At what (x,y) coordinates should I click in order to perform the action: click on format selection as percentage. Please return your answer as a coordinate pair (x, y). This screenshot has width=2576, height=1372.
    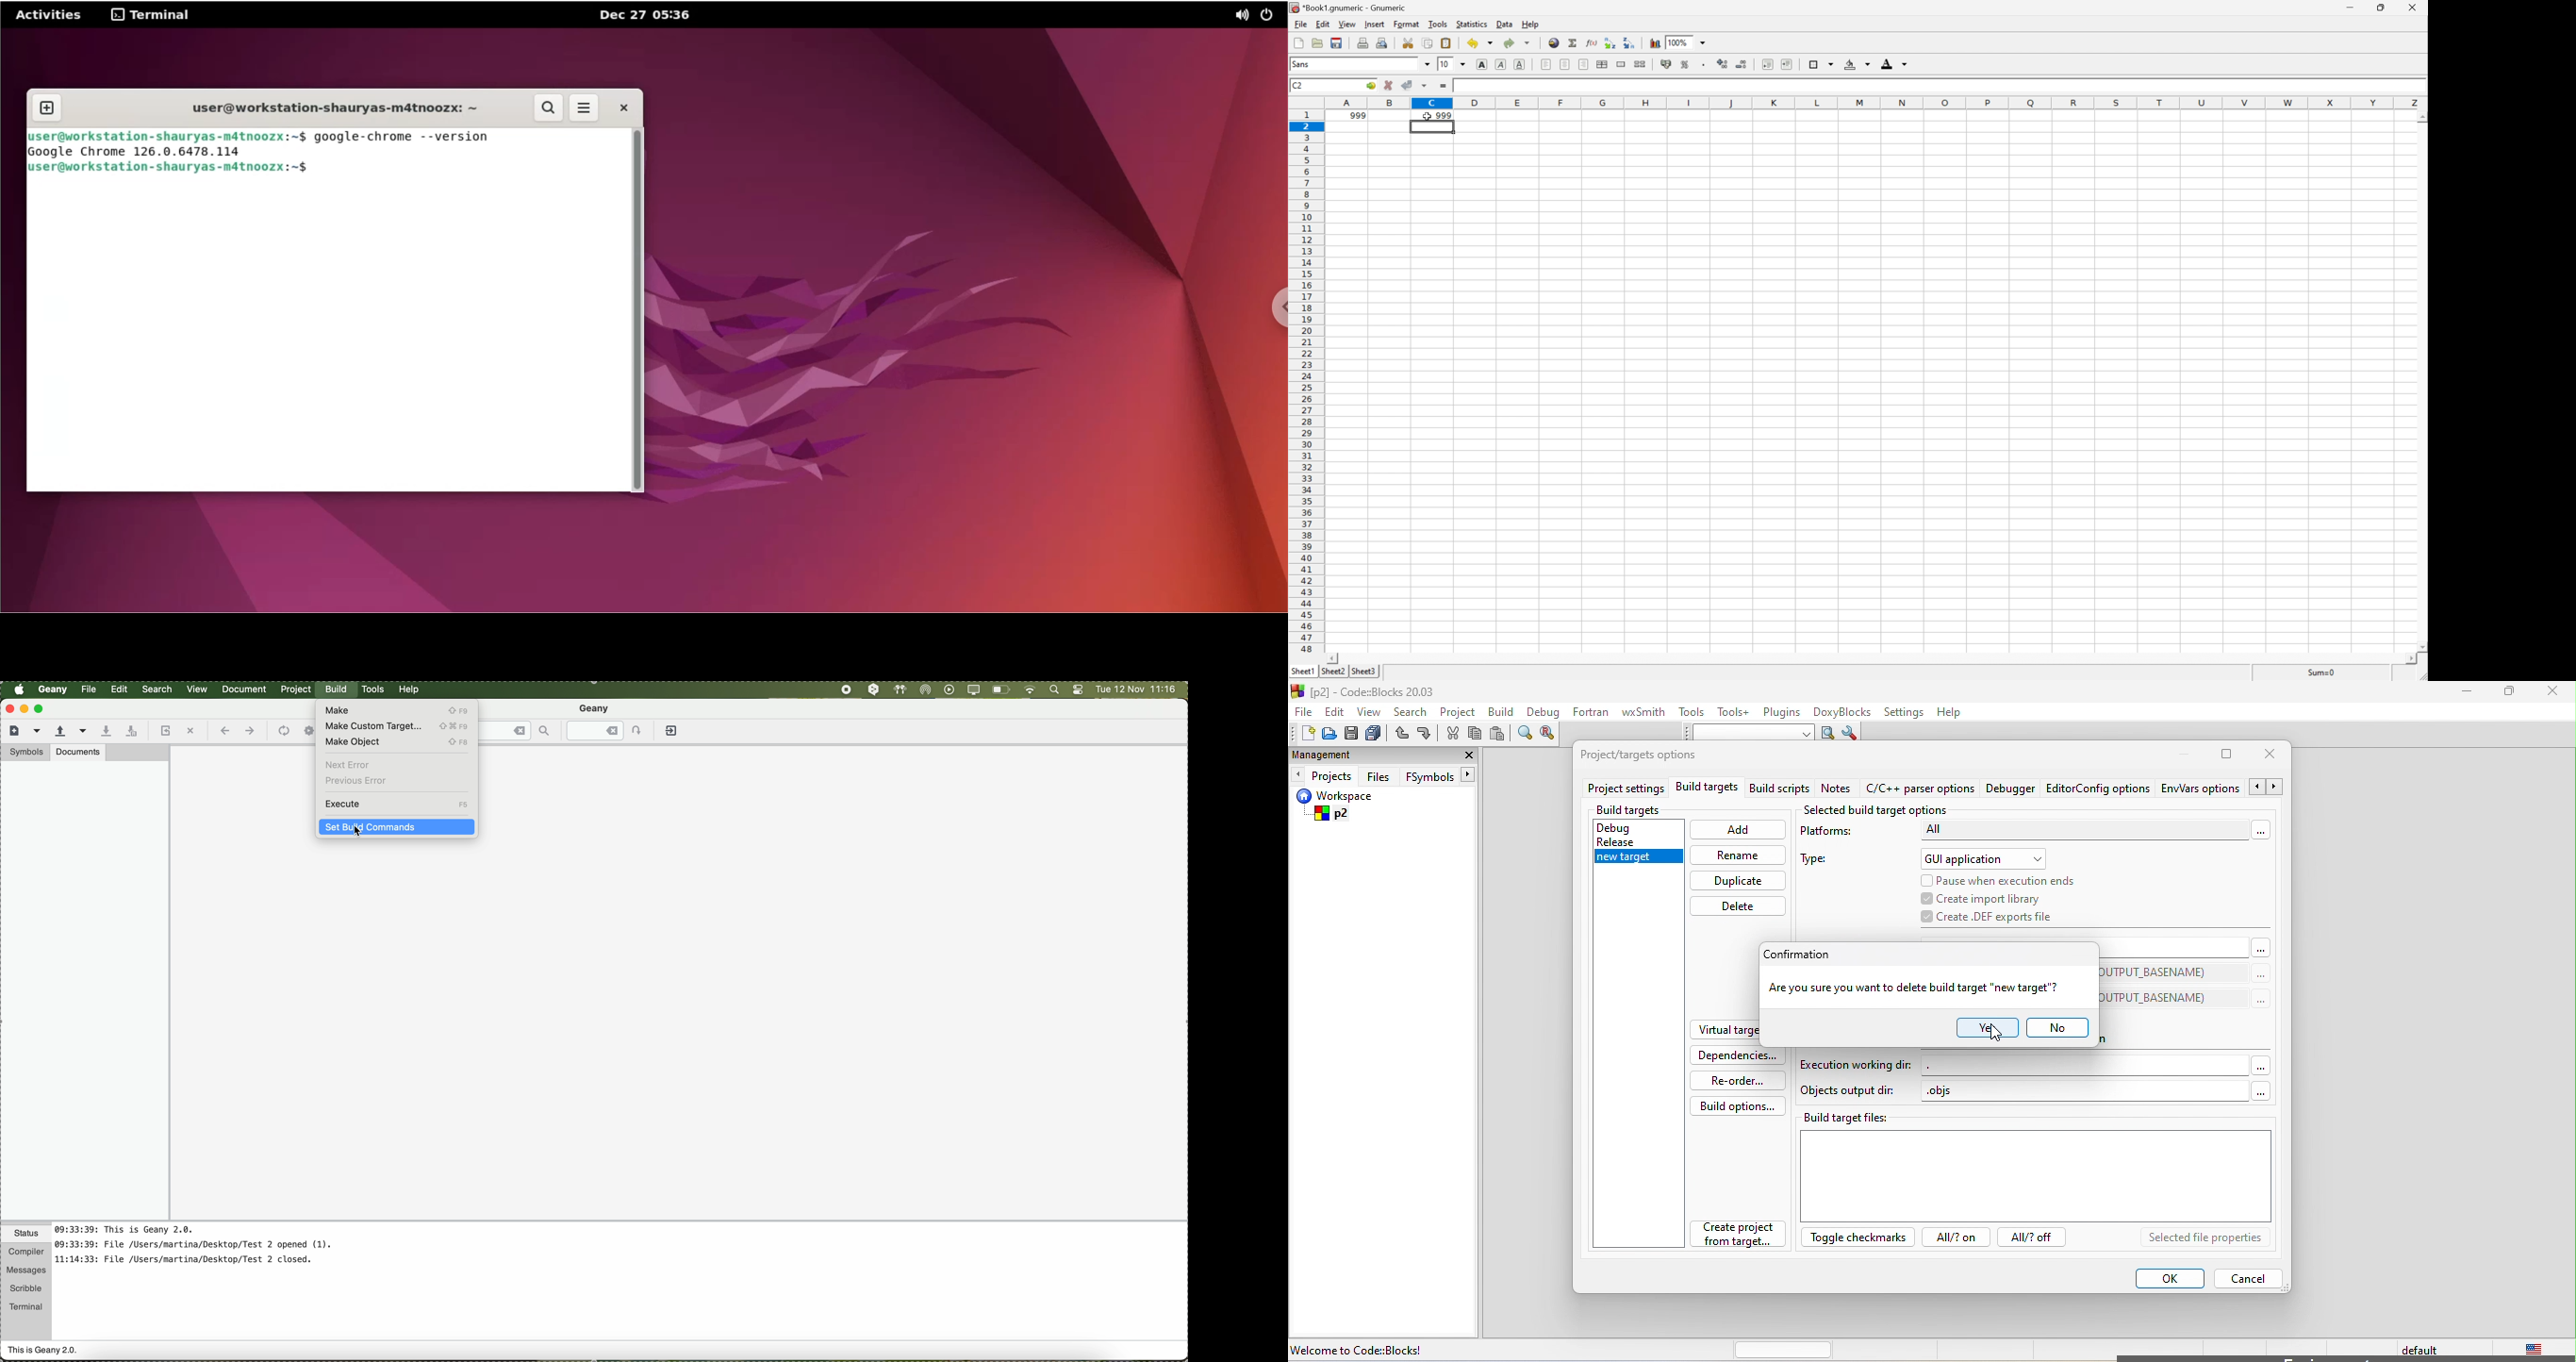
    Looking at the image, I should click on (1686, 65).